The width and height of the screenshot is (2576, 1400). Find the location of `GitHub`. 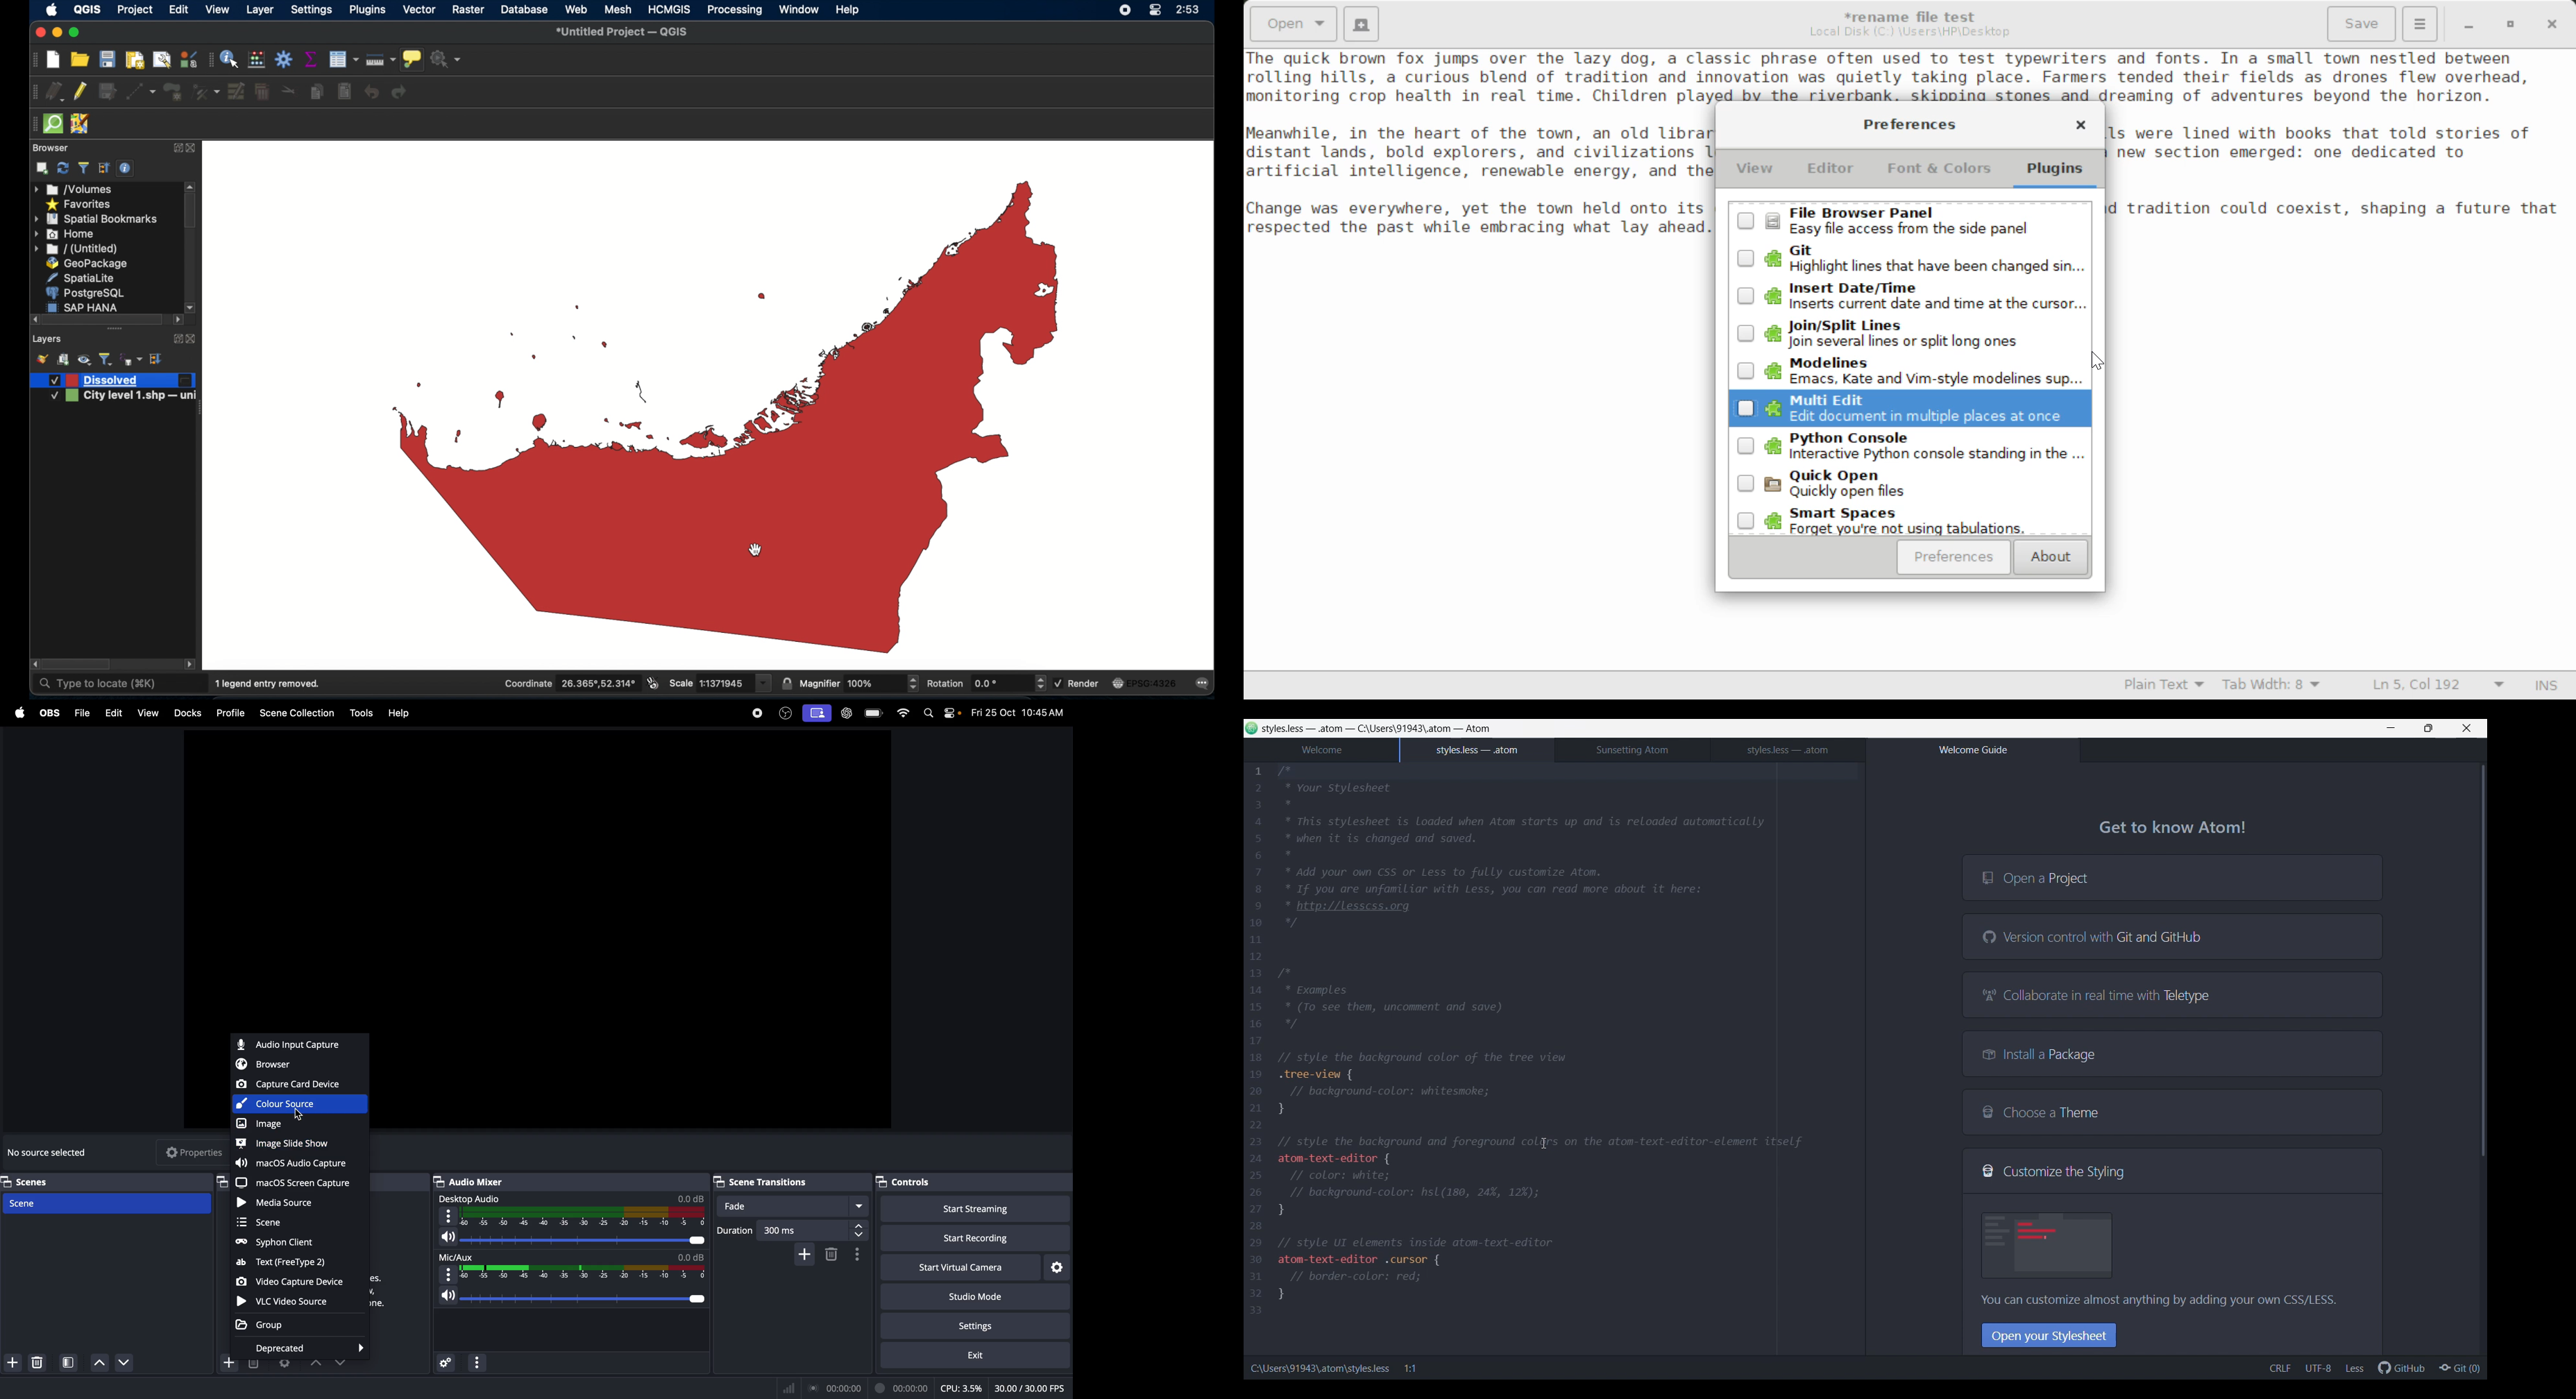

GitHub is located at coordinates (2401, 1367).